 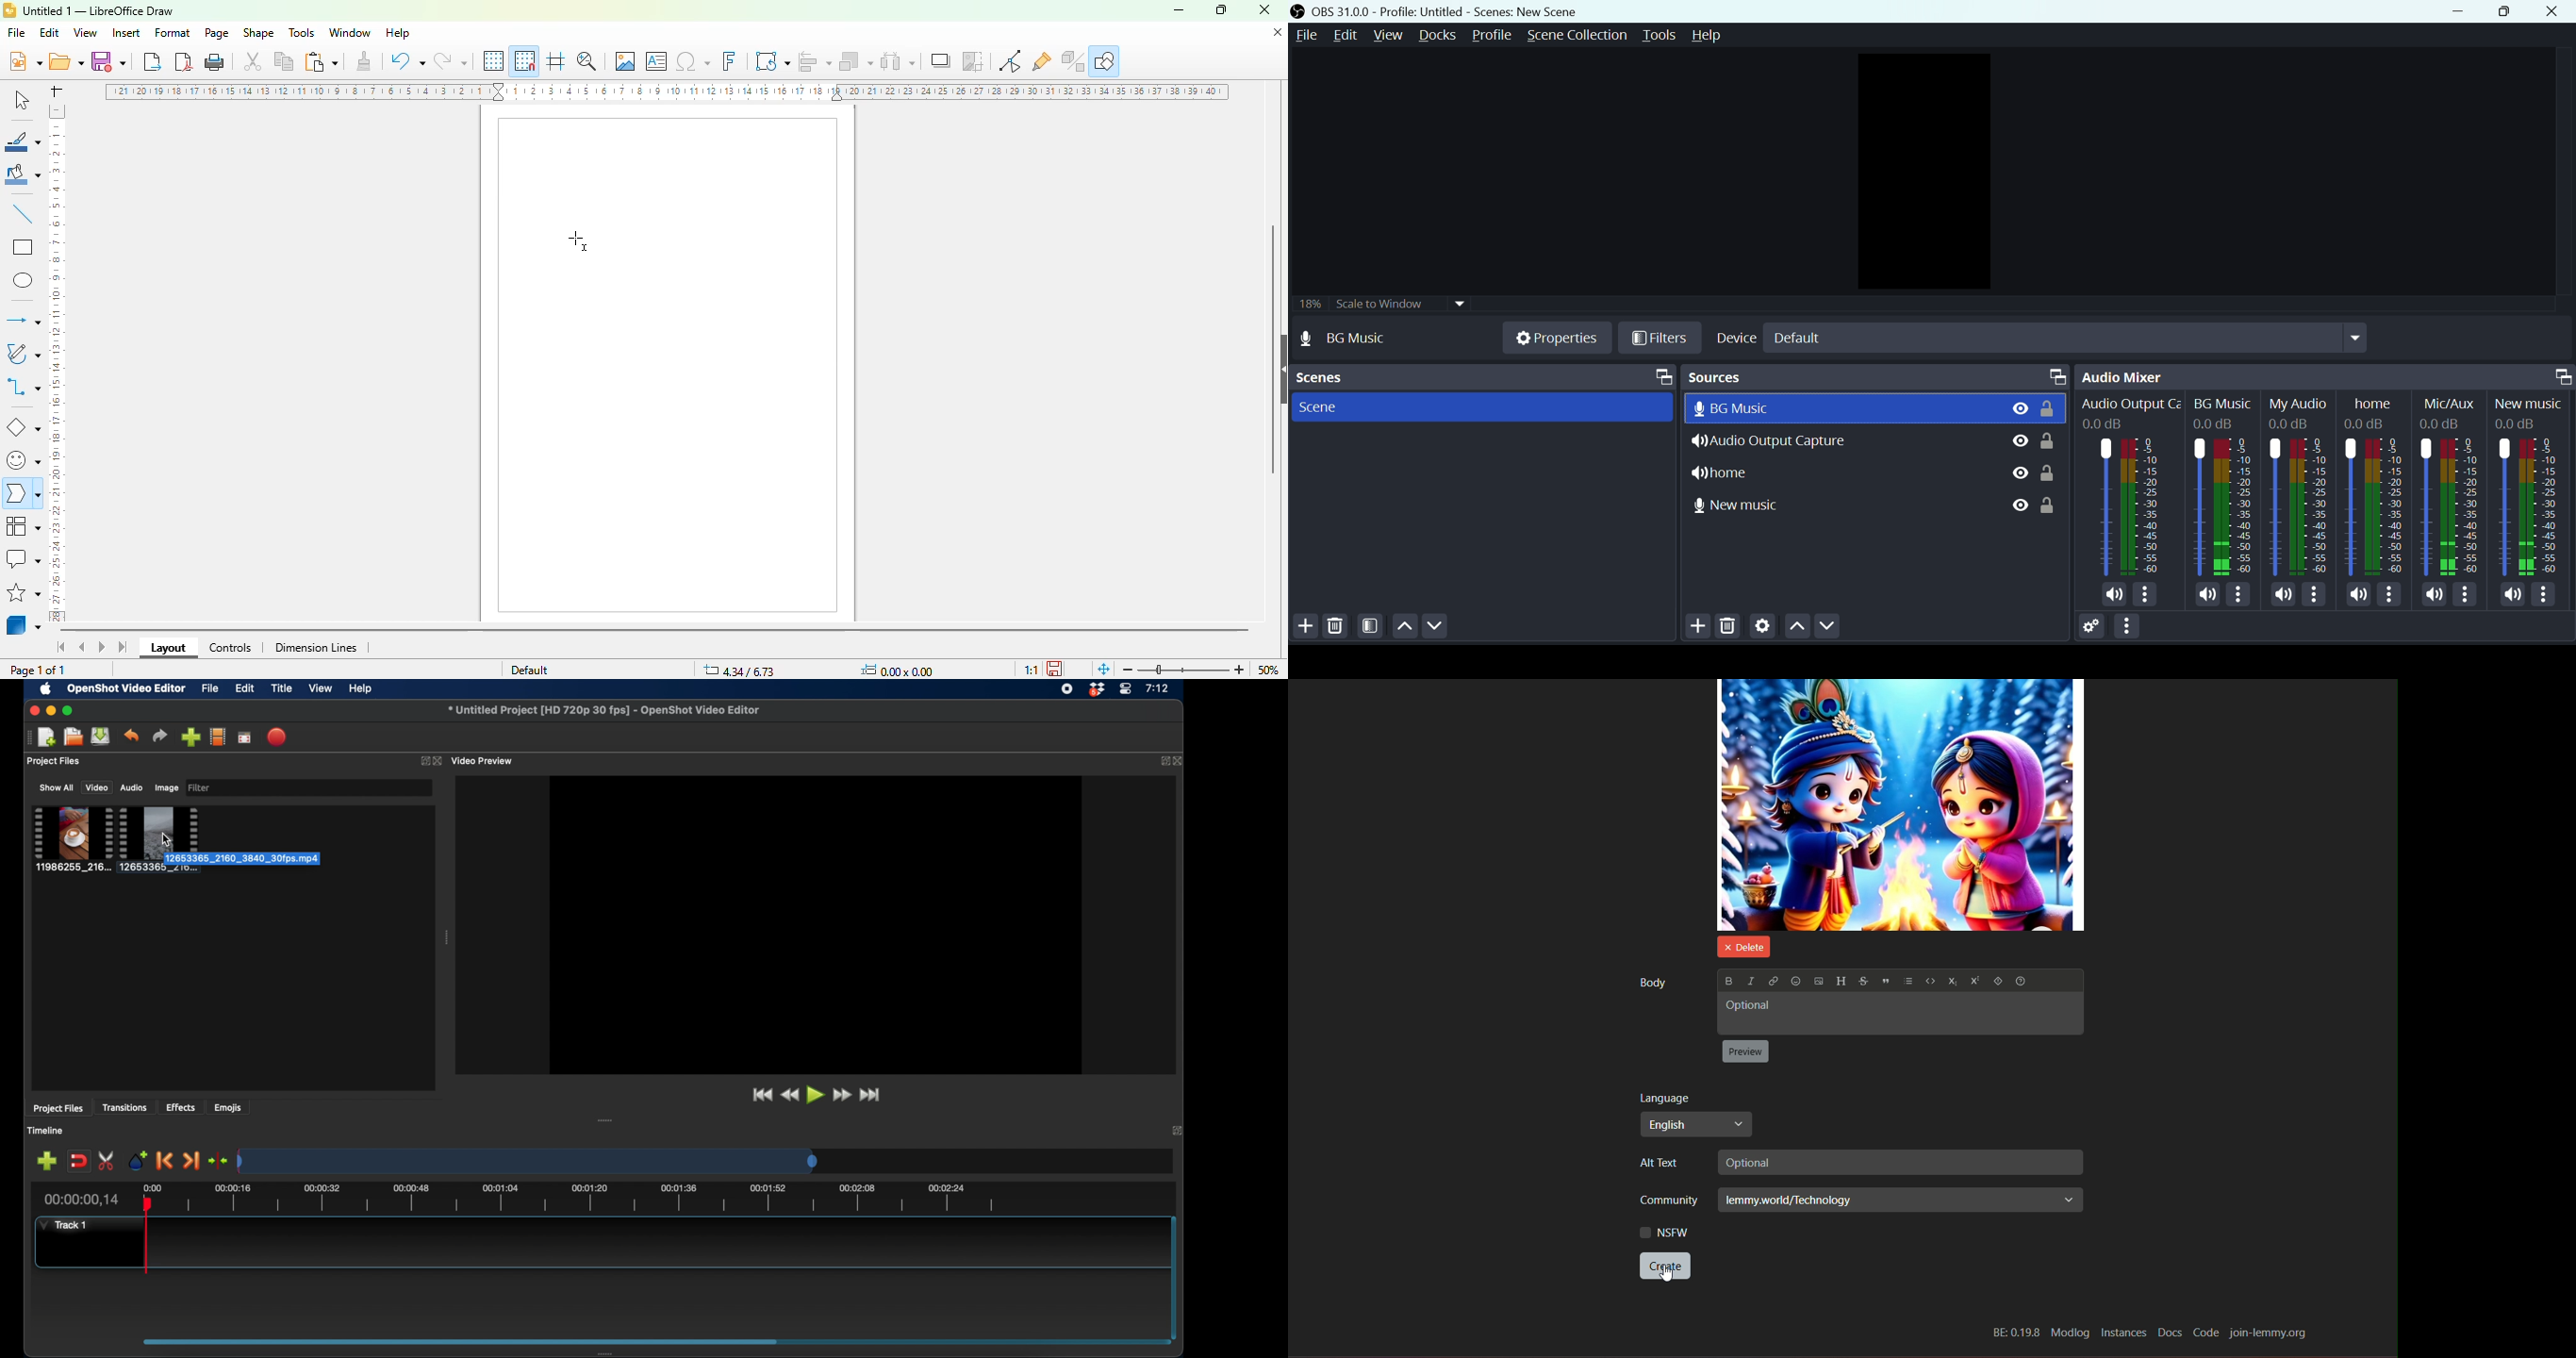 I want to click on italic, so click(x=1750, y=980).